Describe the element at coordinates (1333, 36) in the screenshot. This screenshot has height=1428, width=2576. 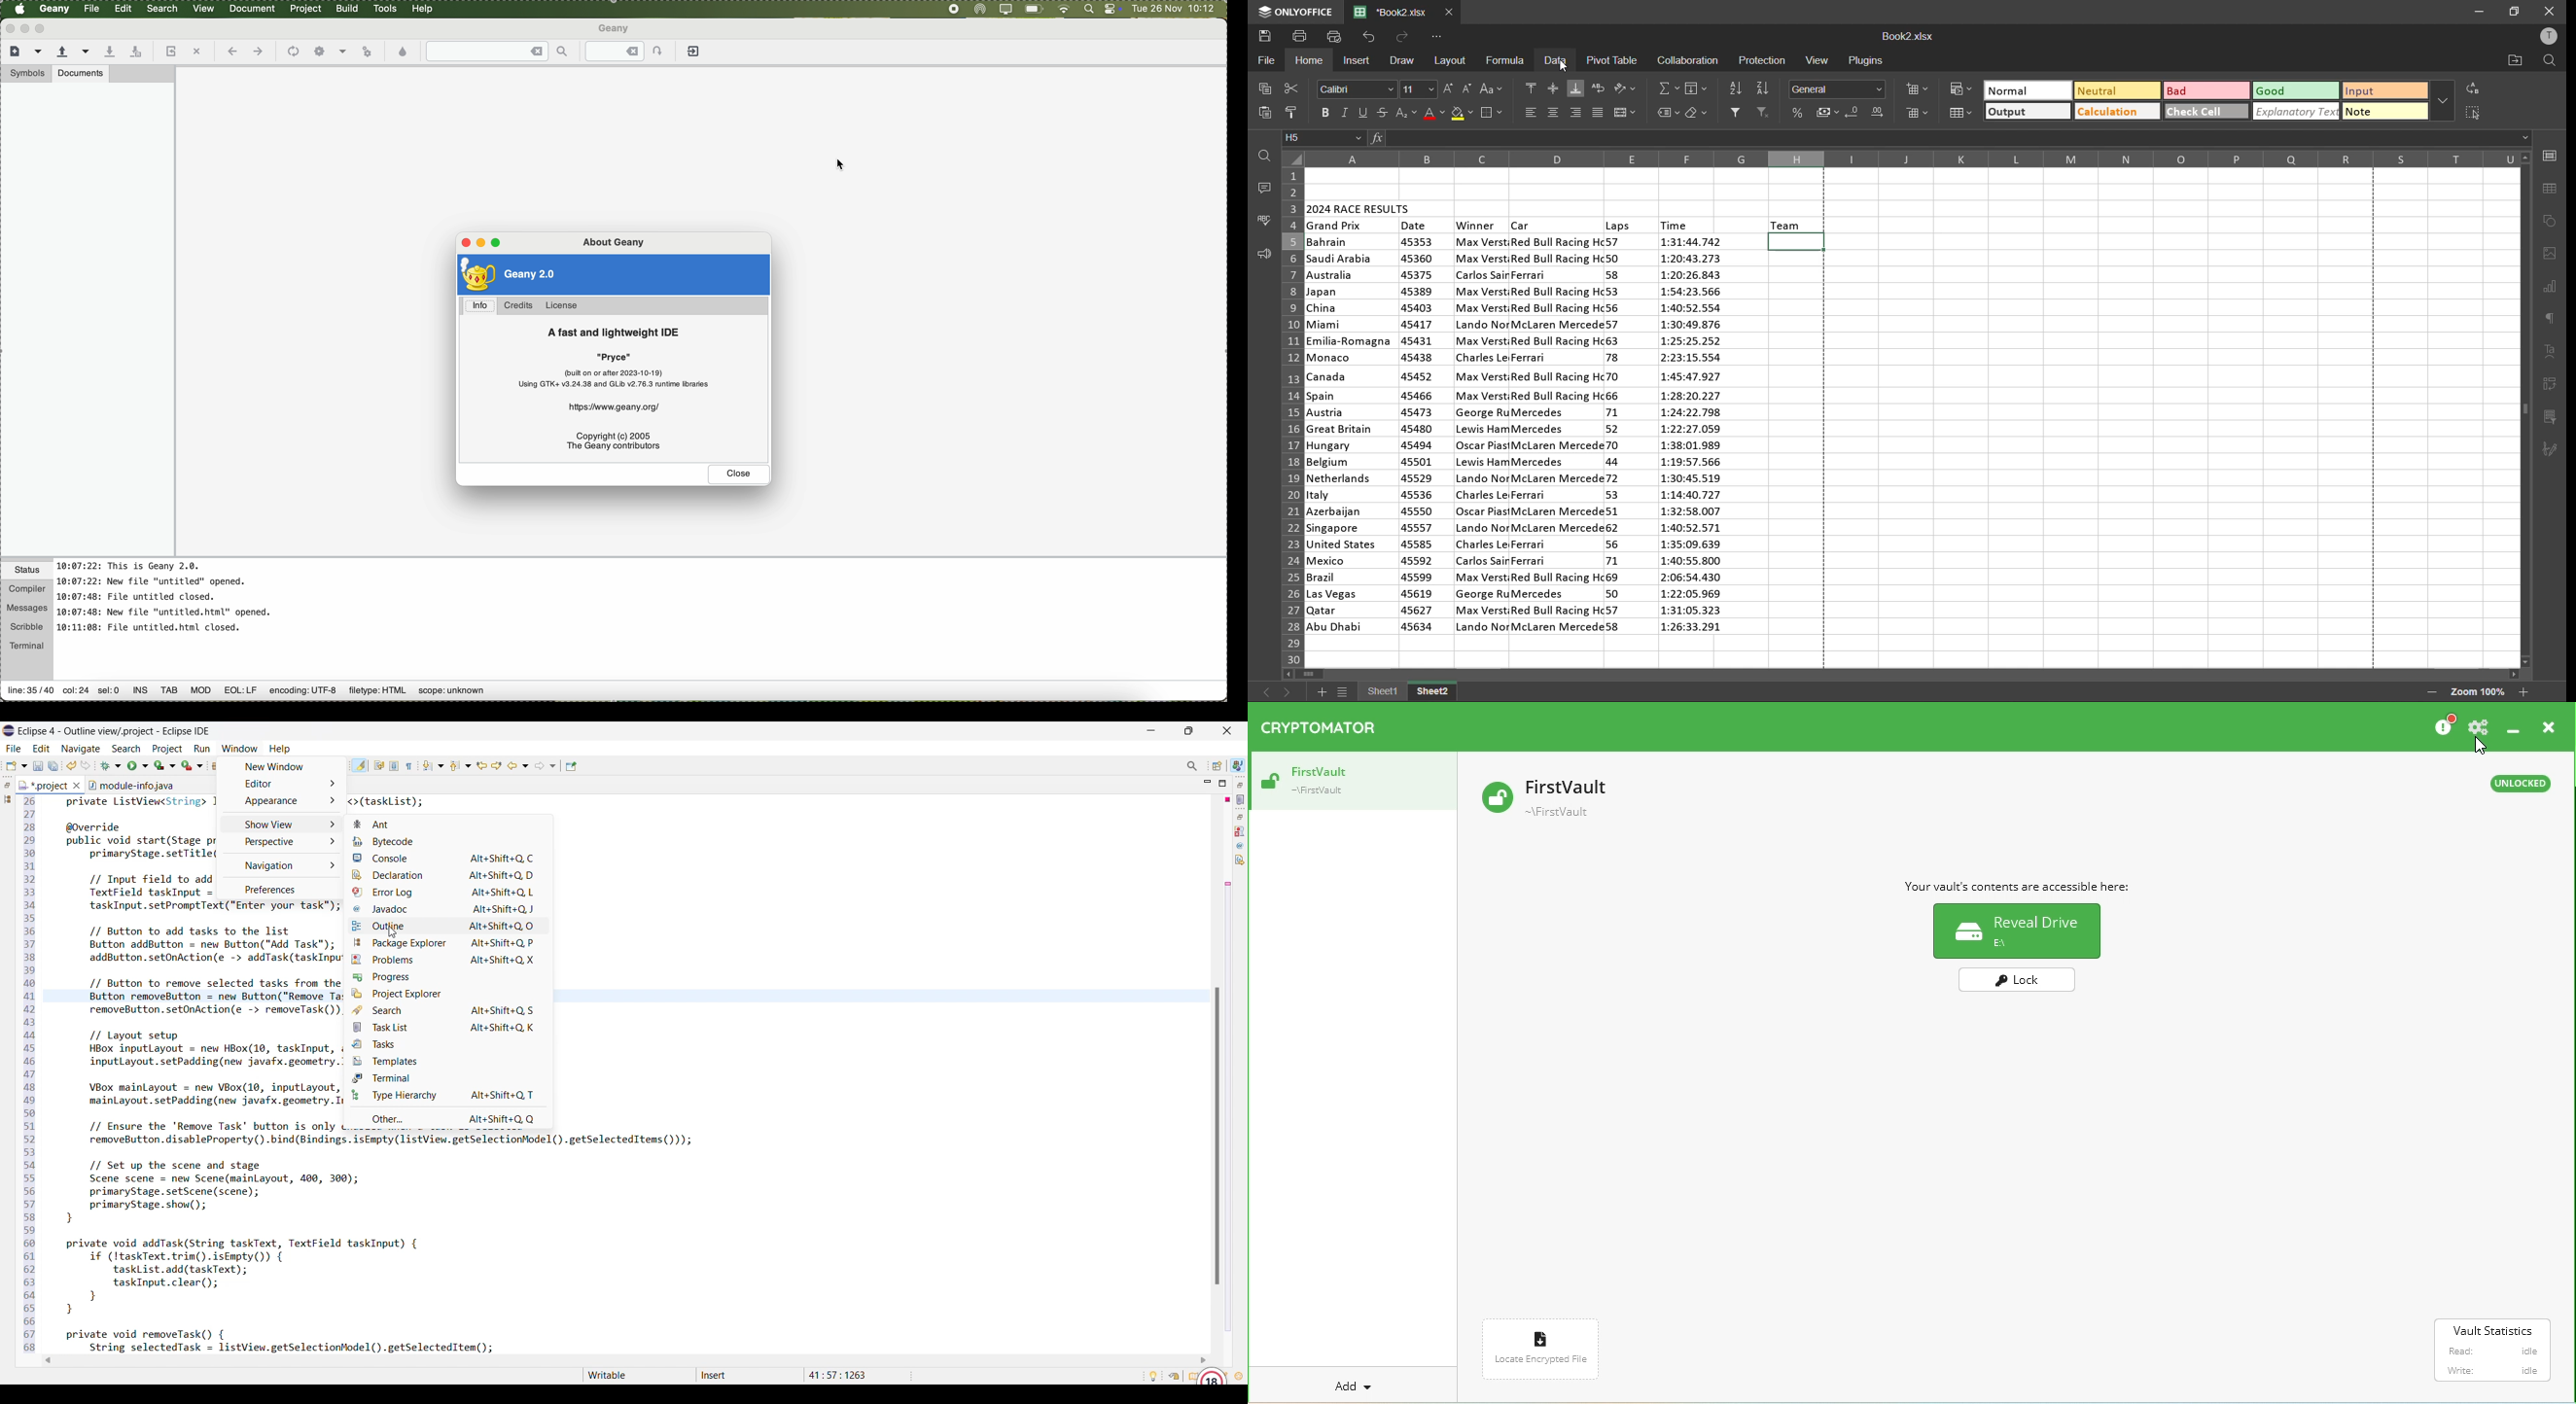
I see `quick print` at that location.